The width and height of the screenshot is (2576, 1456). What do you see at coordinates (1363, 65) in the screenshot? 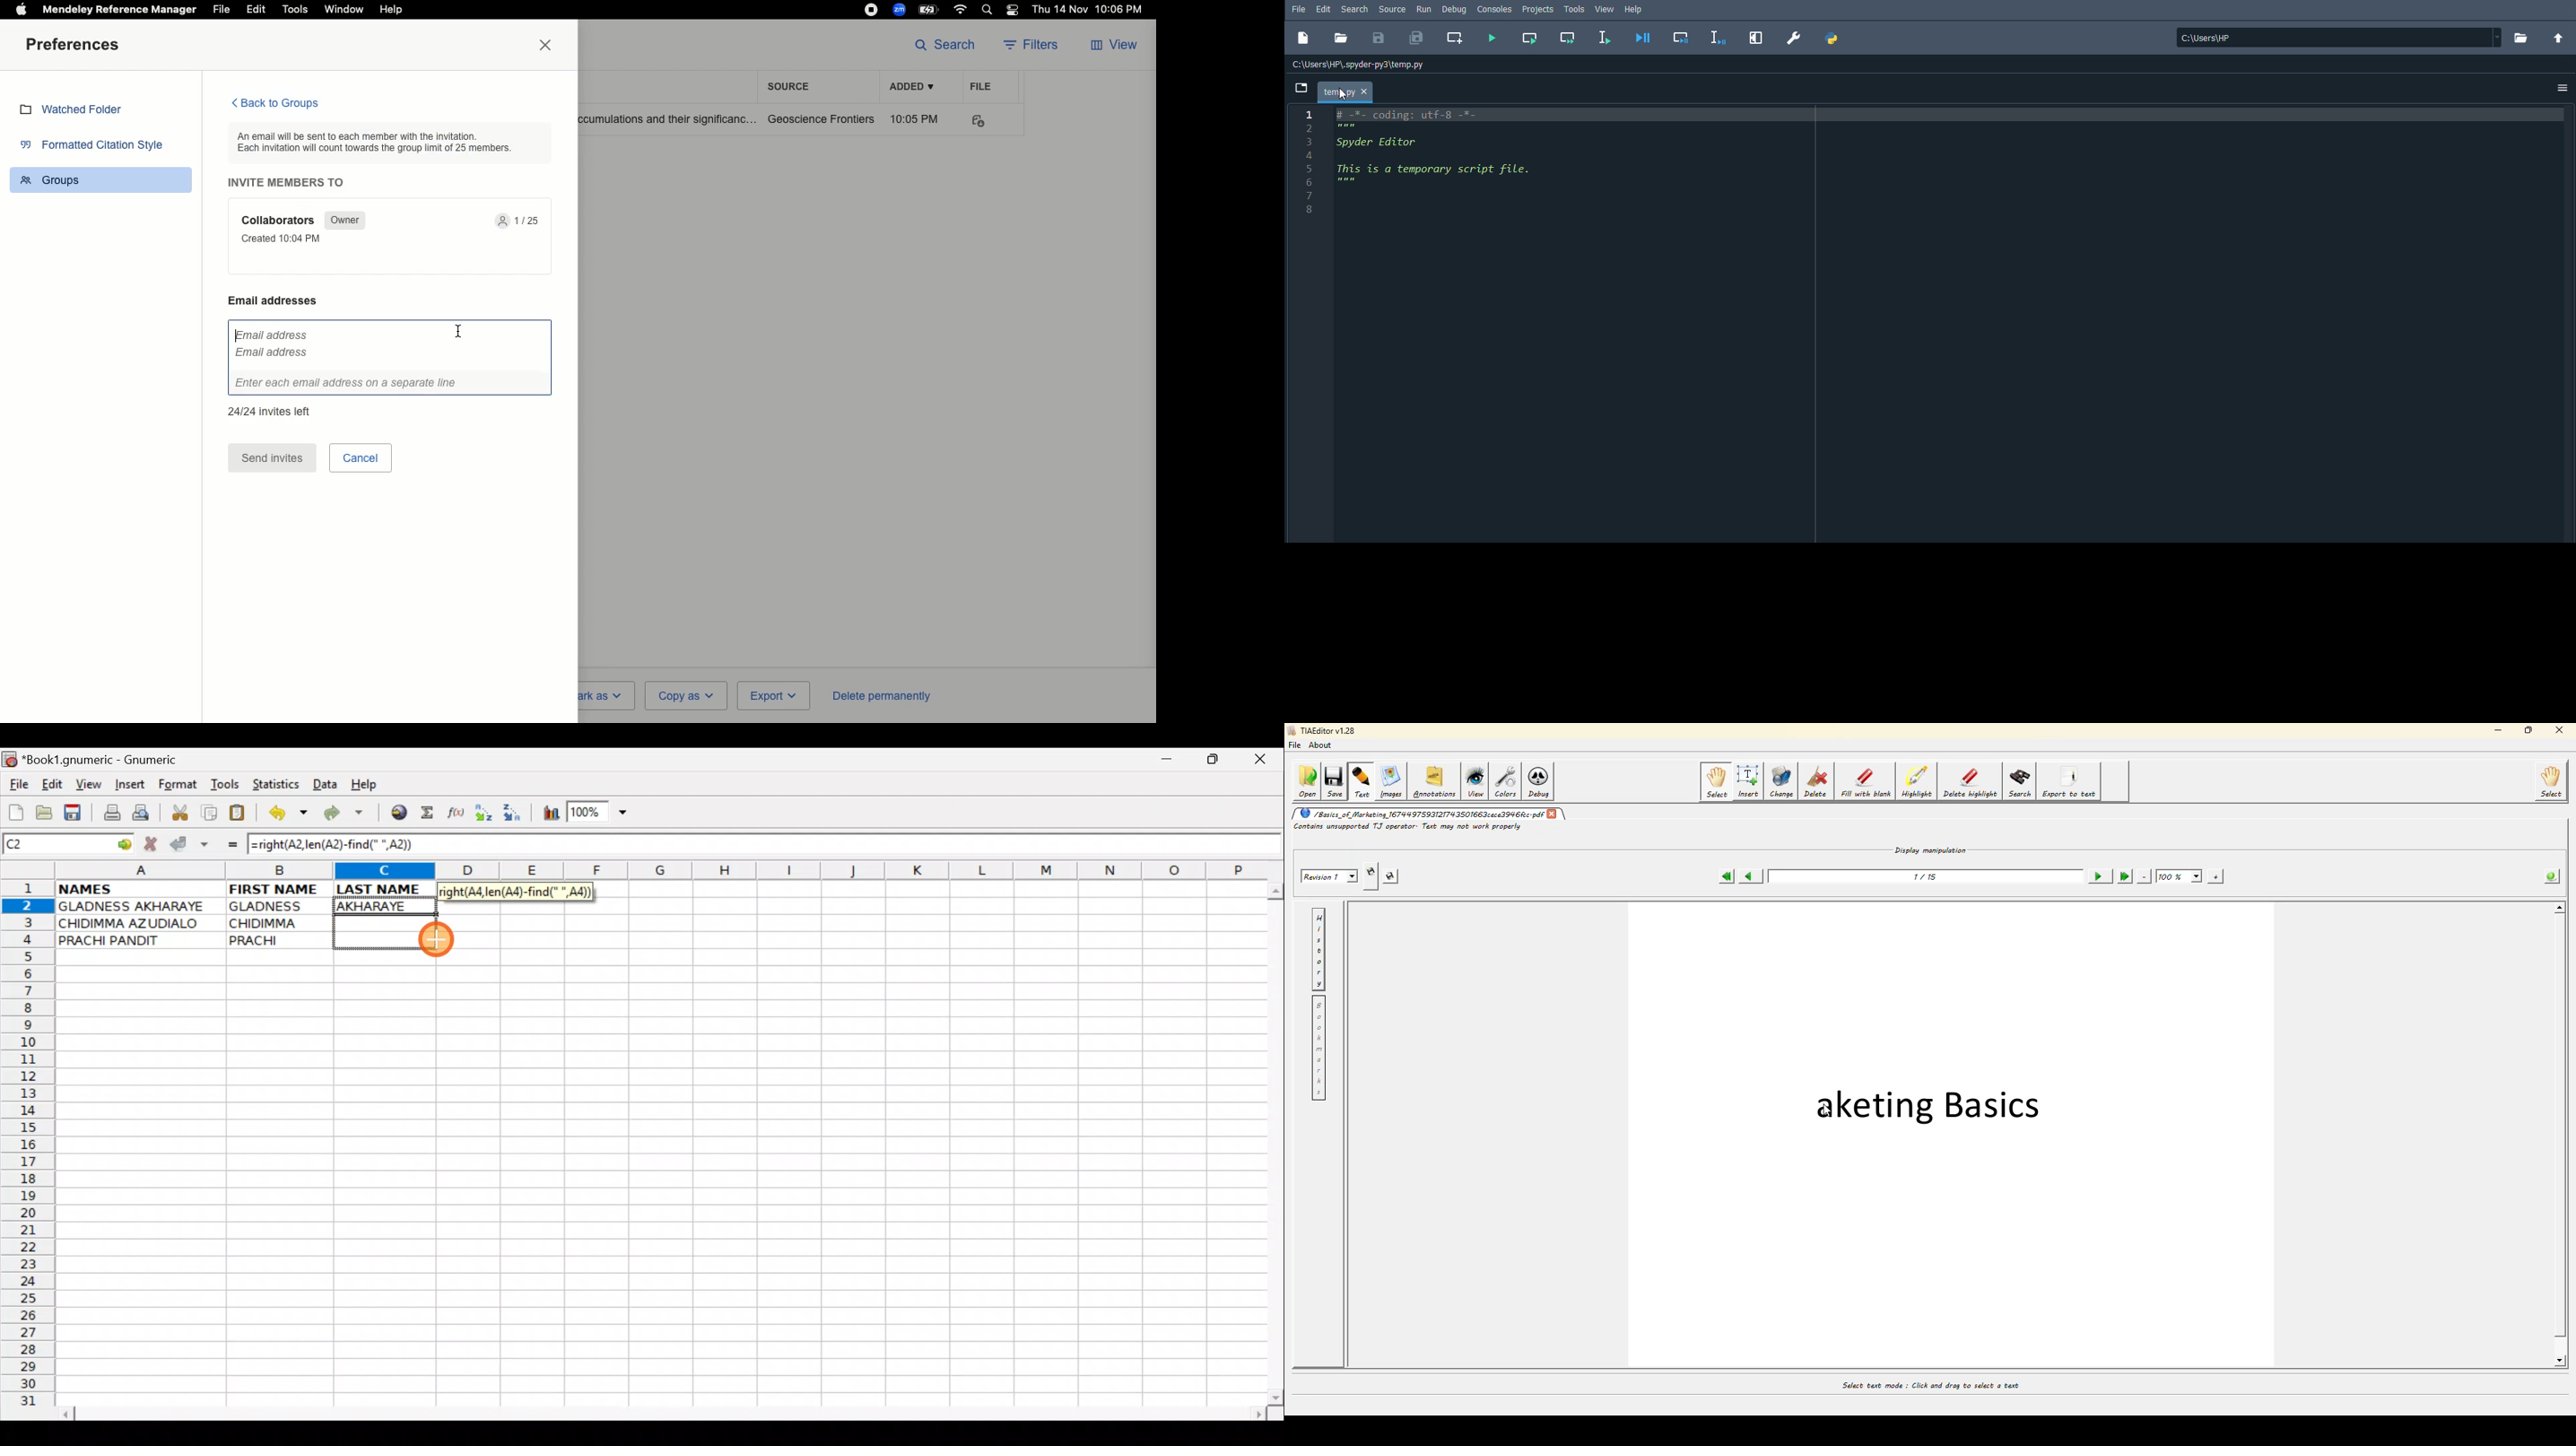
I see `C:\Users\HP\.spyder-py3\temp.py` at bounding box center [1363, 65].